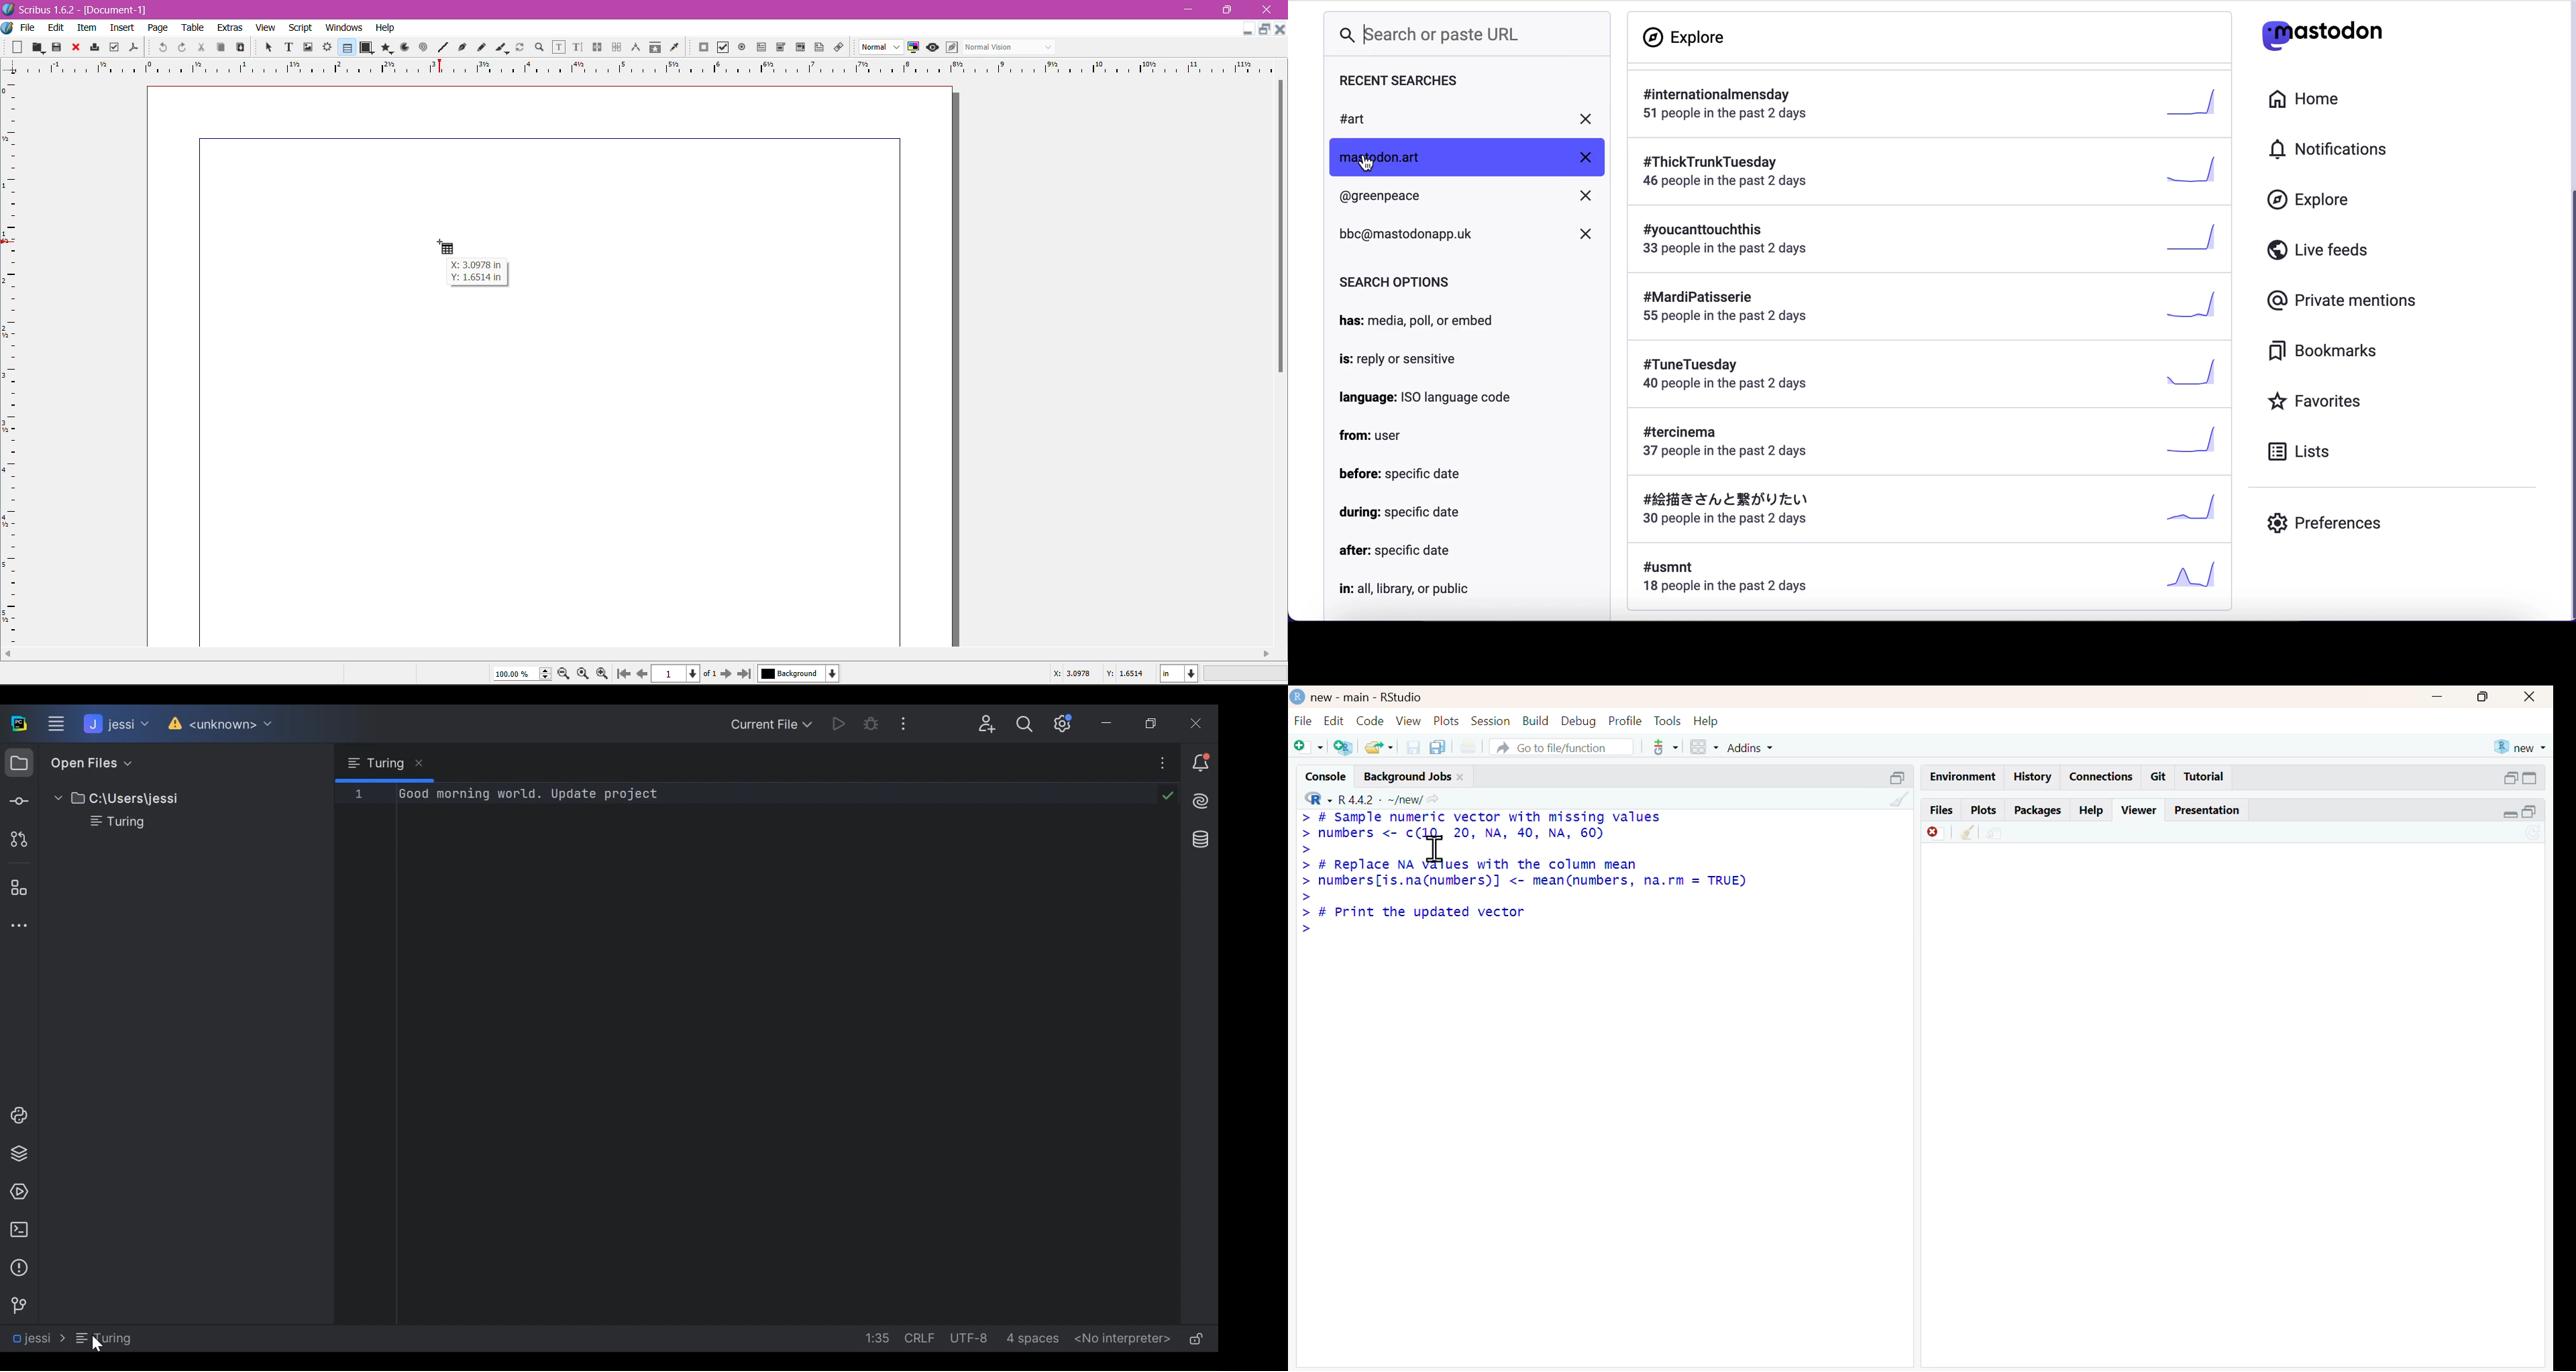 The image size is (2576, 1372). I want to click on Preview Mode, so click(932, 47).